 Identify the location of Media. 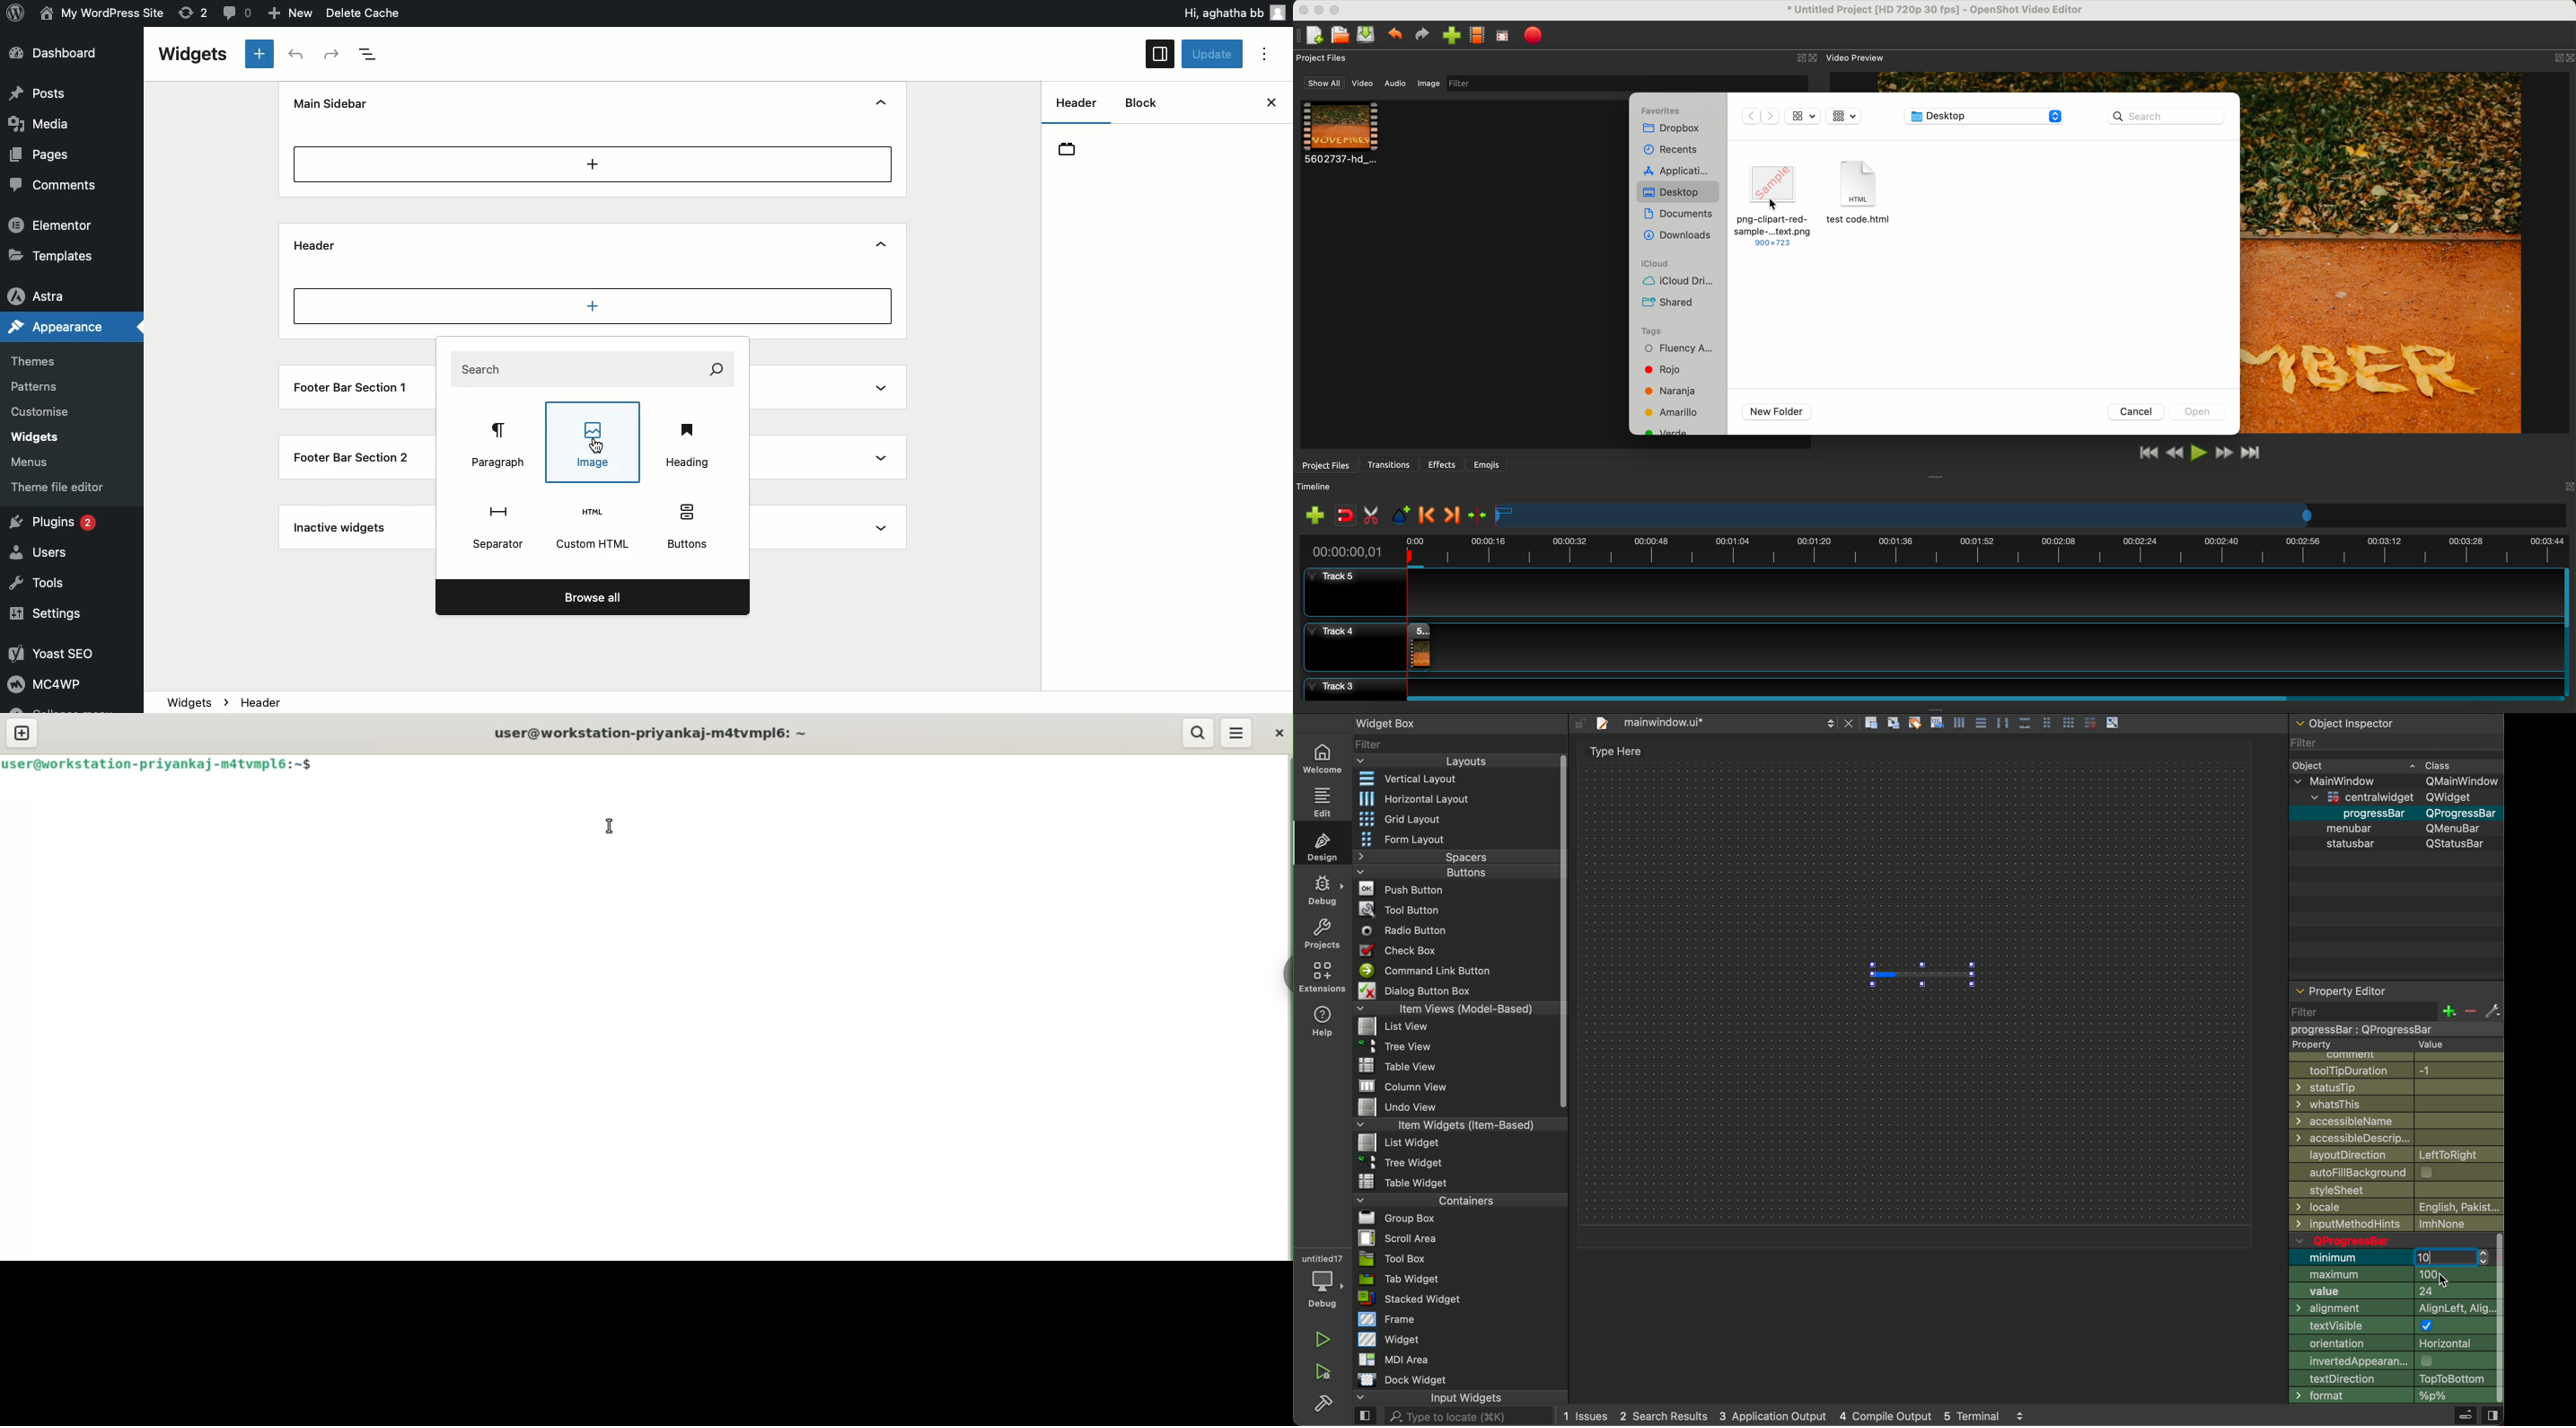
(41, 122).